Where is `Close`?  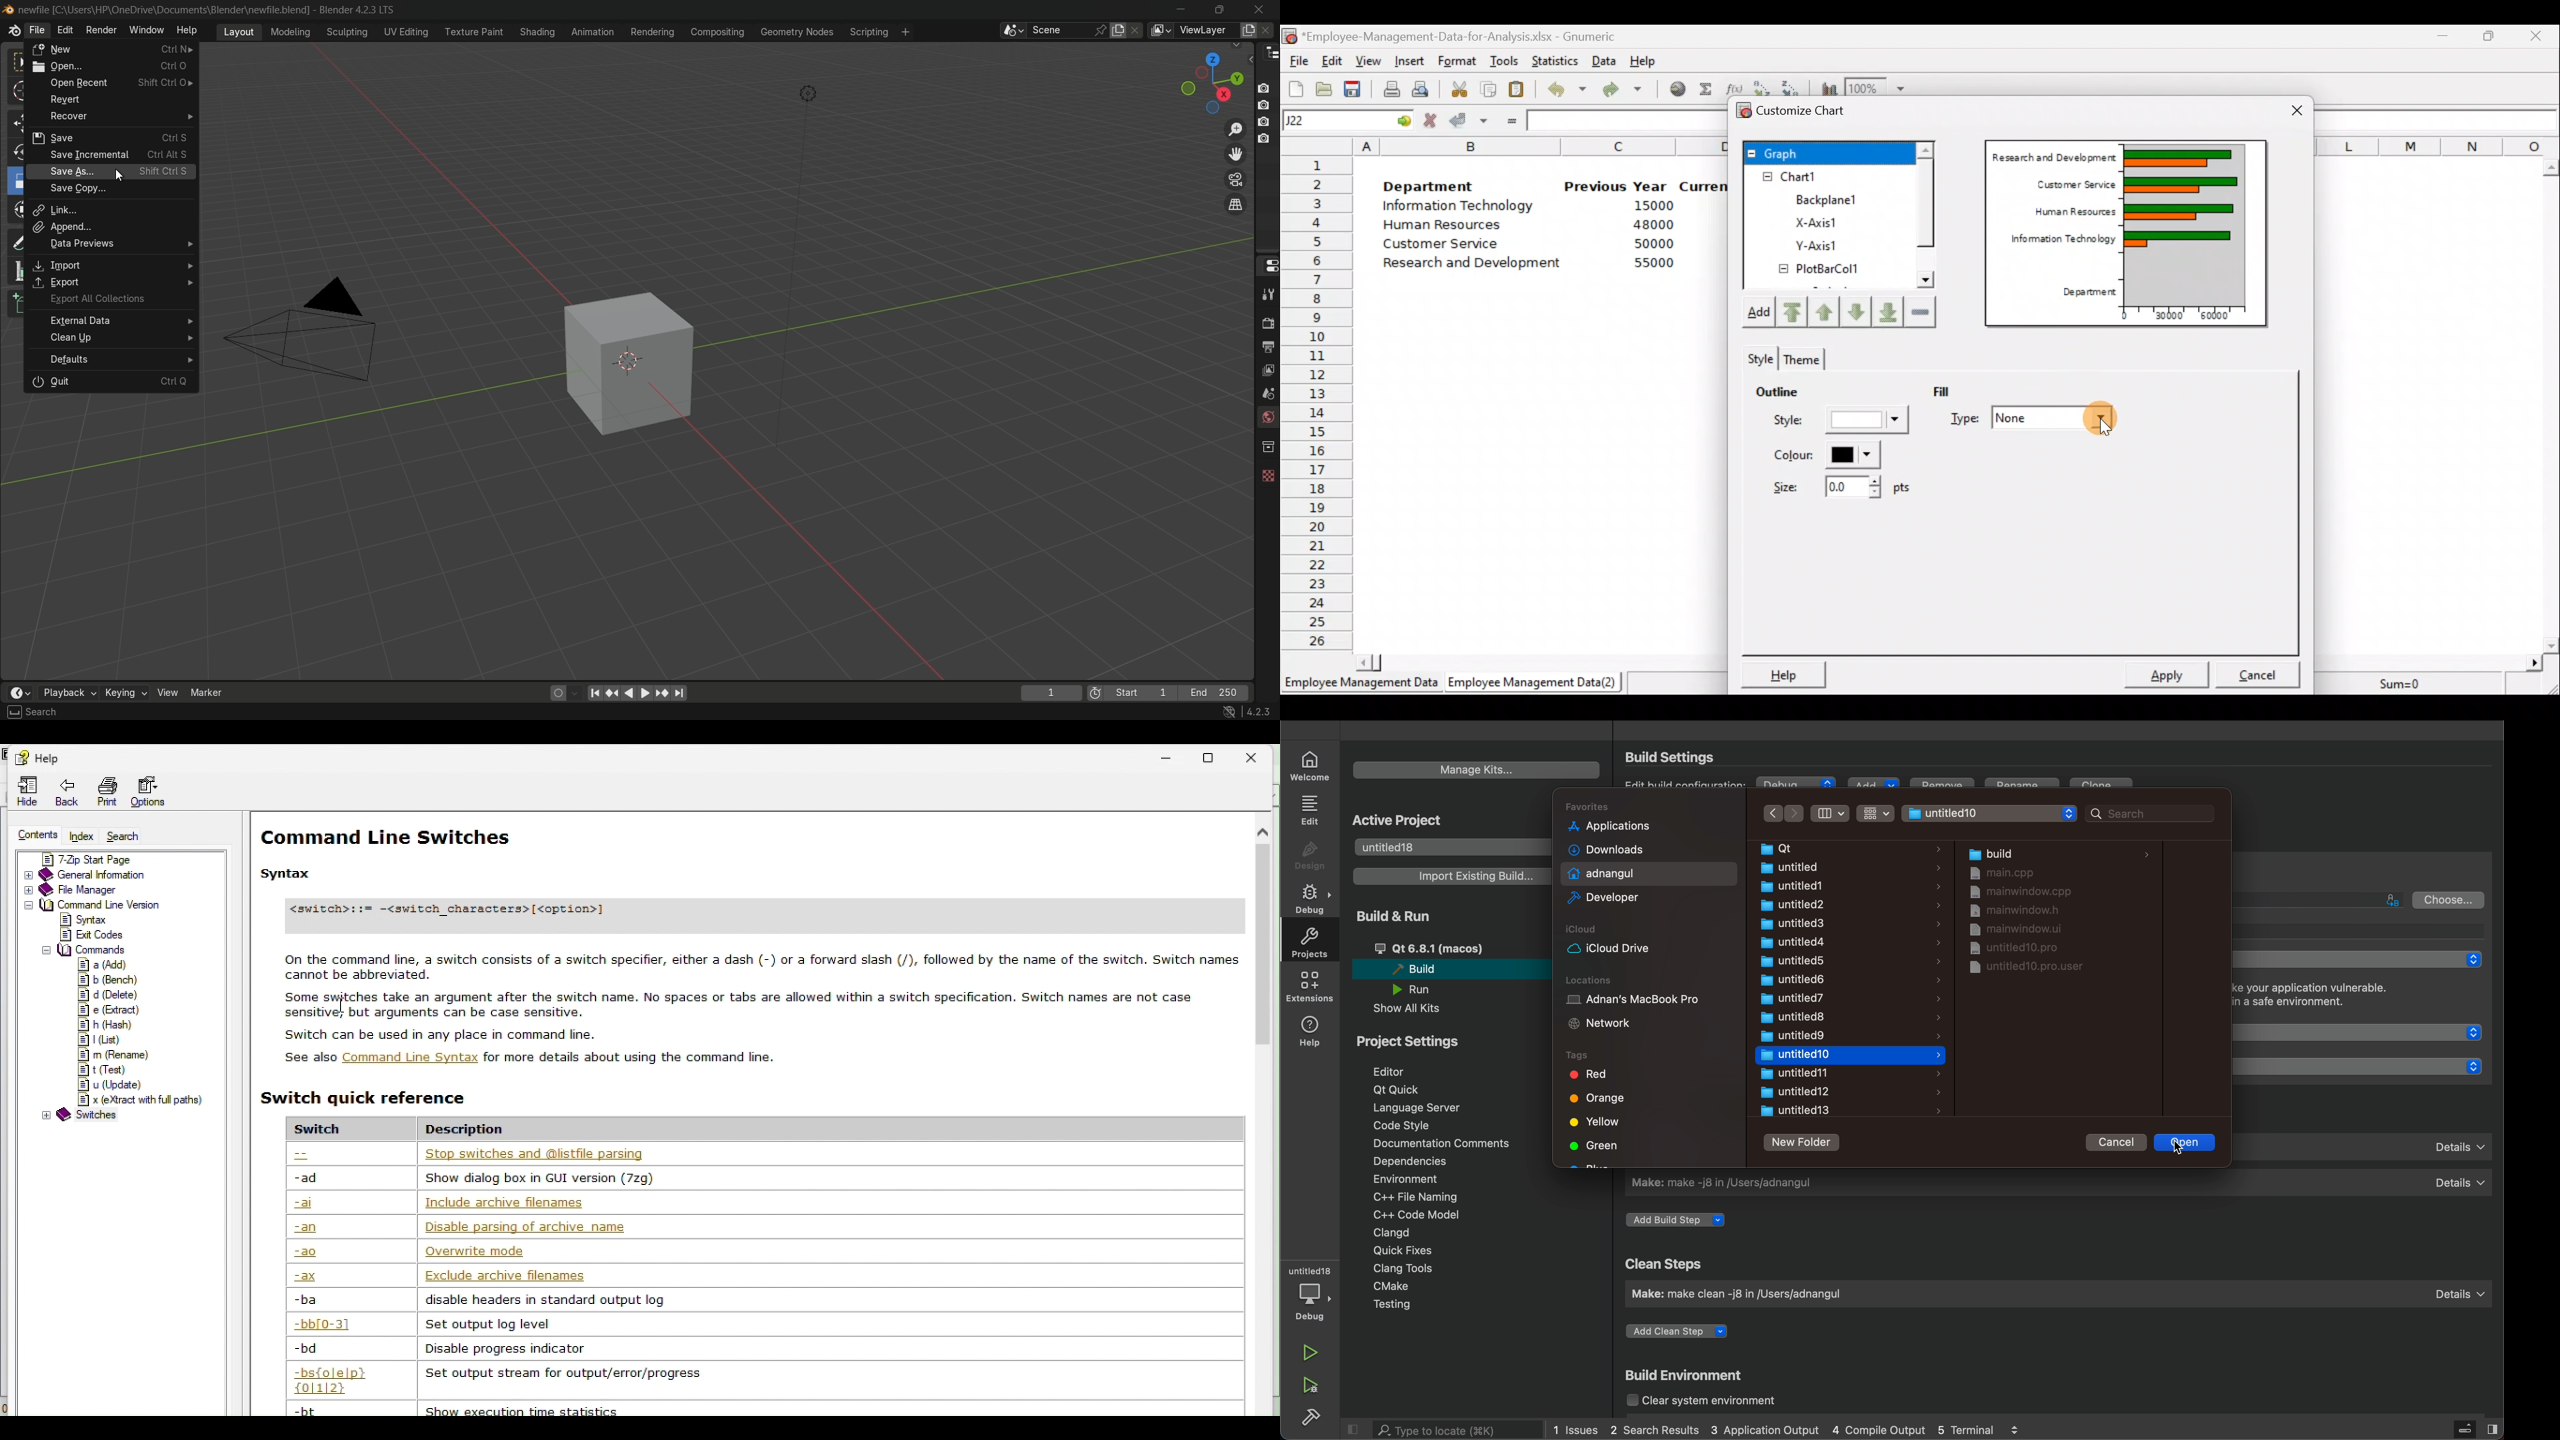
Close is located at coordinates (2539, 35).